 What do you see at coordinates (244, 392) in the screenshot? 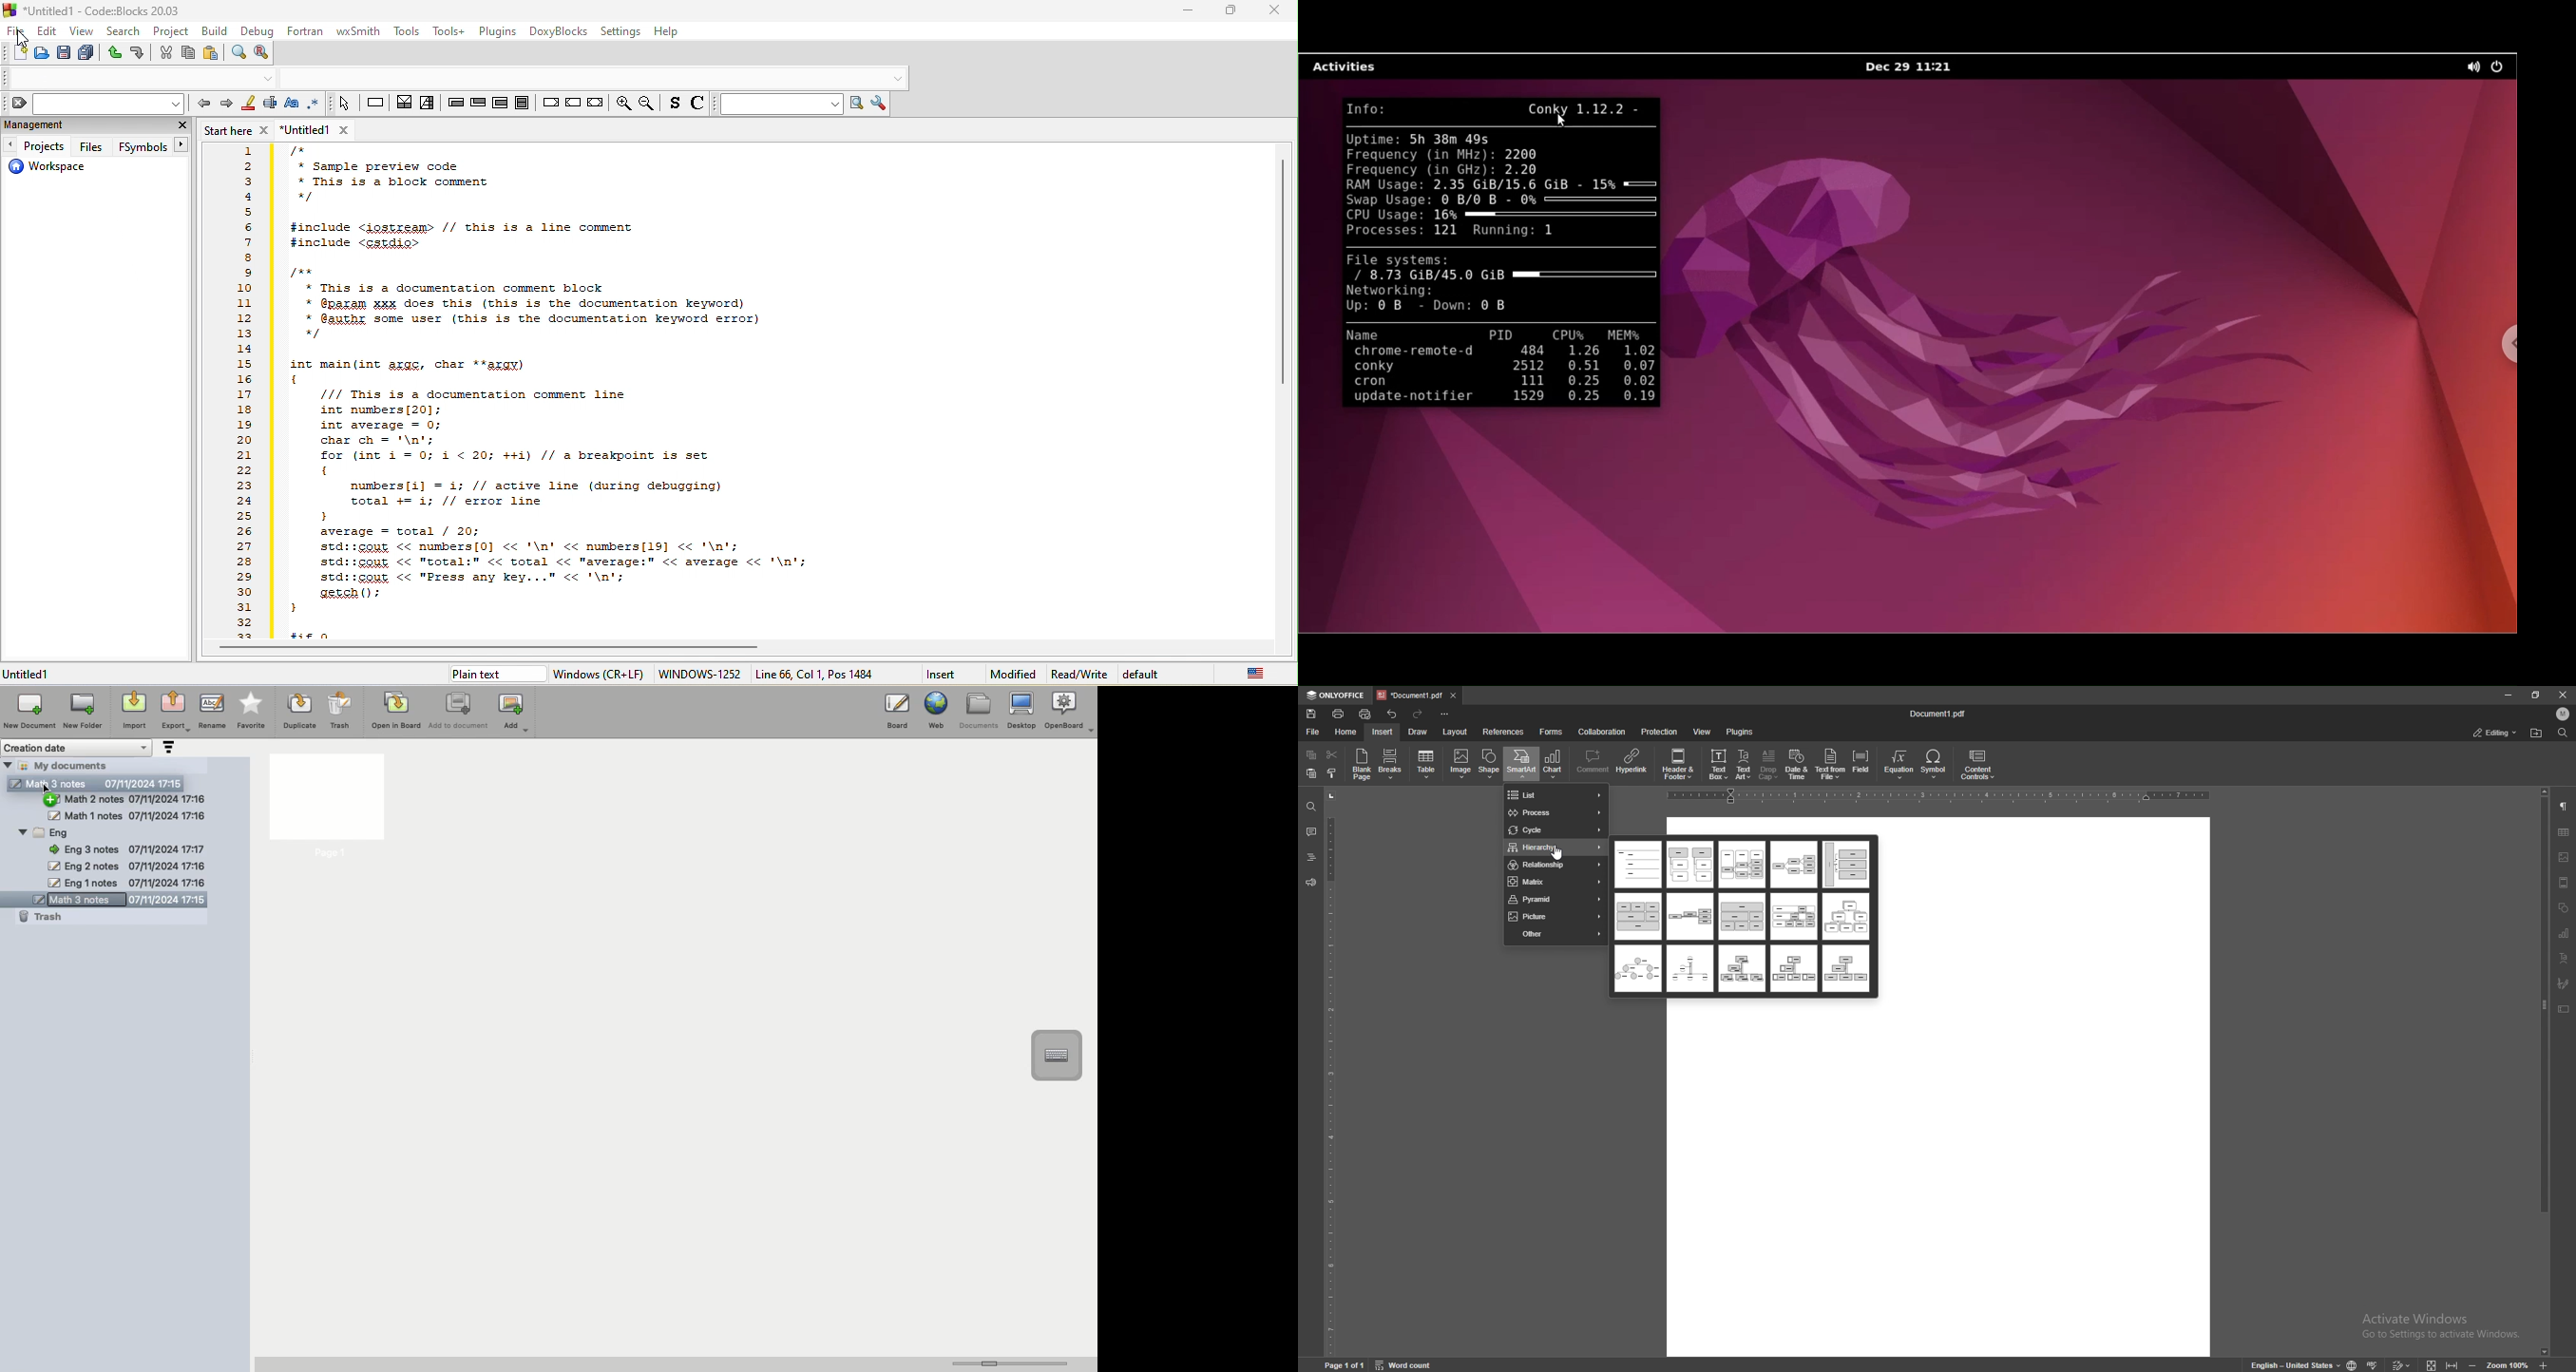
I see `line number` at bounding box center [244, 392].